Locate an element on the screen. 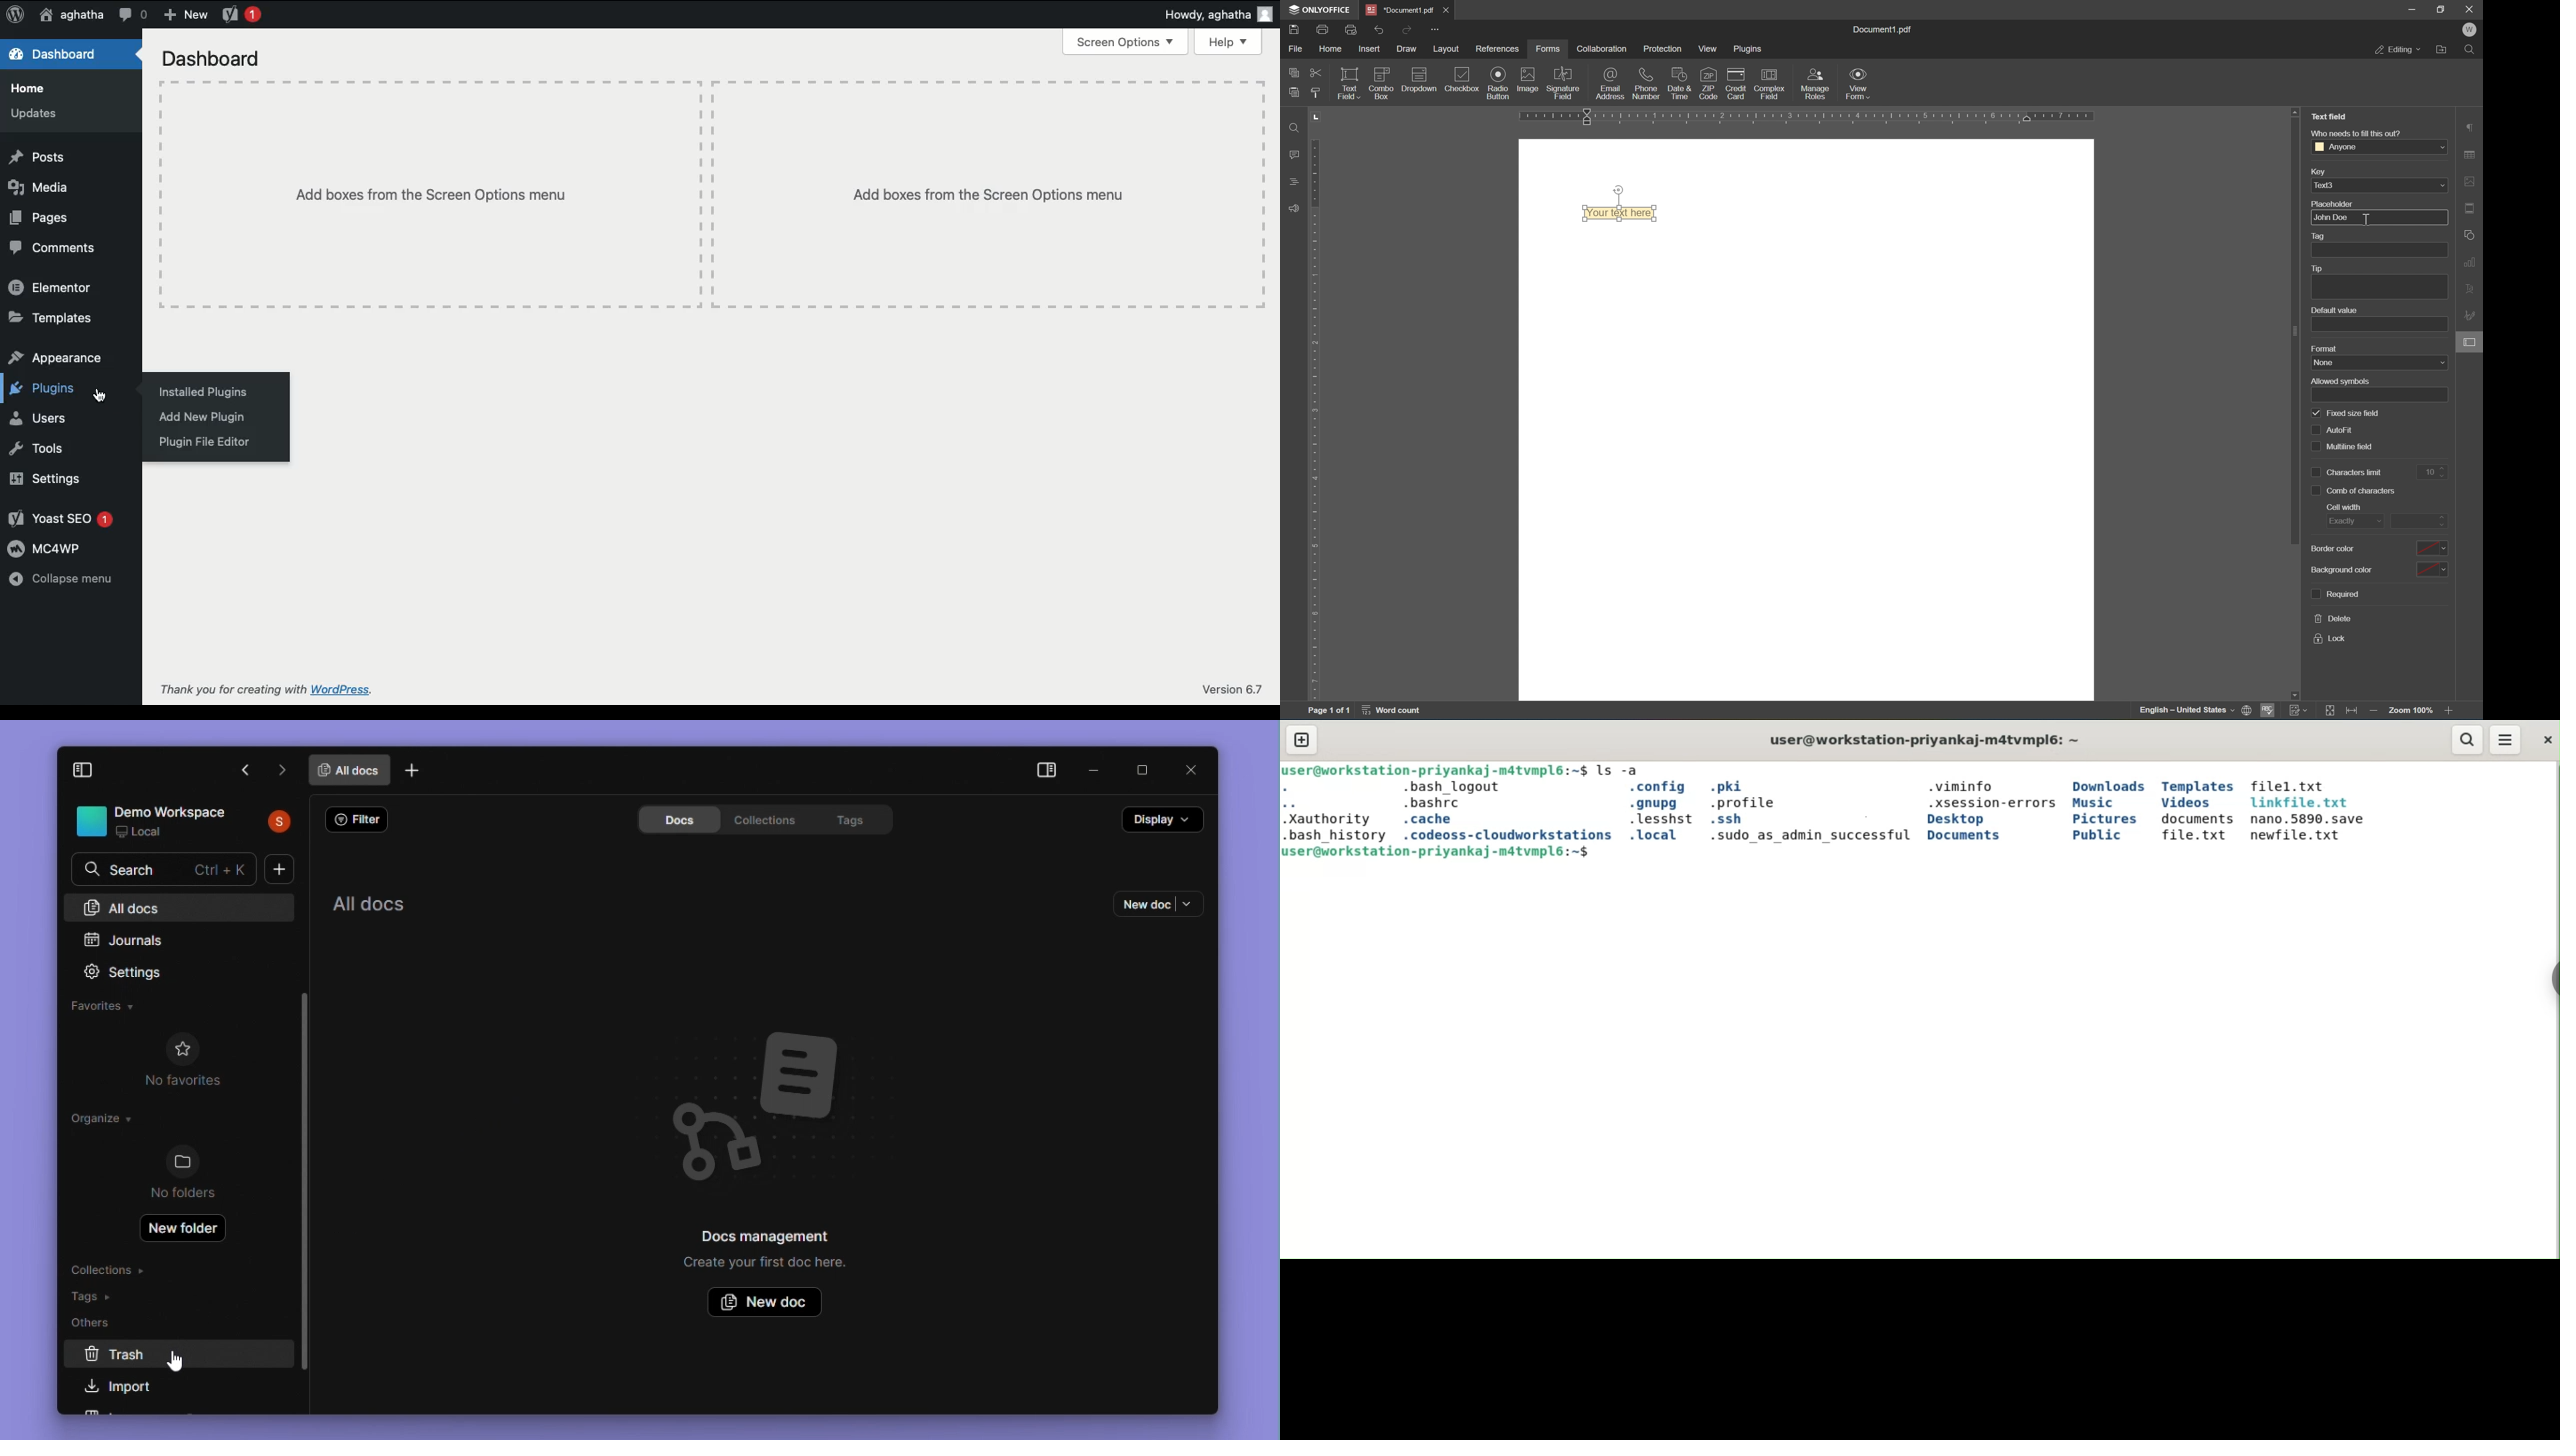 The image size is (2576, 1456). Comment is located at coordinates (133, 13).